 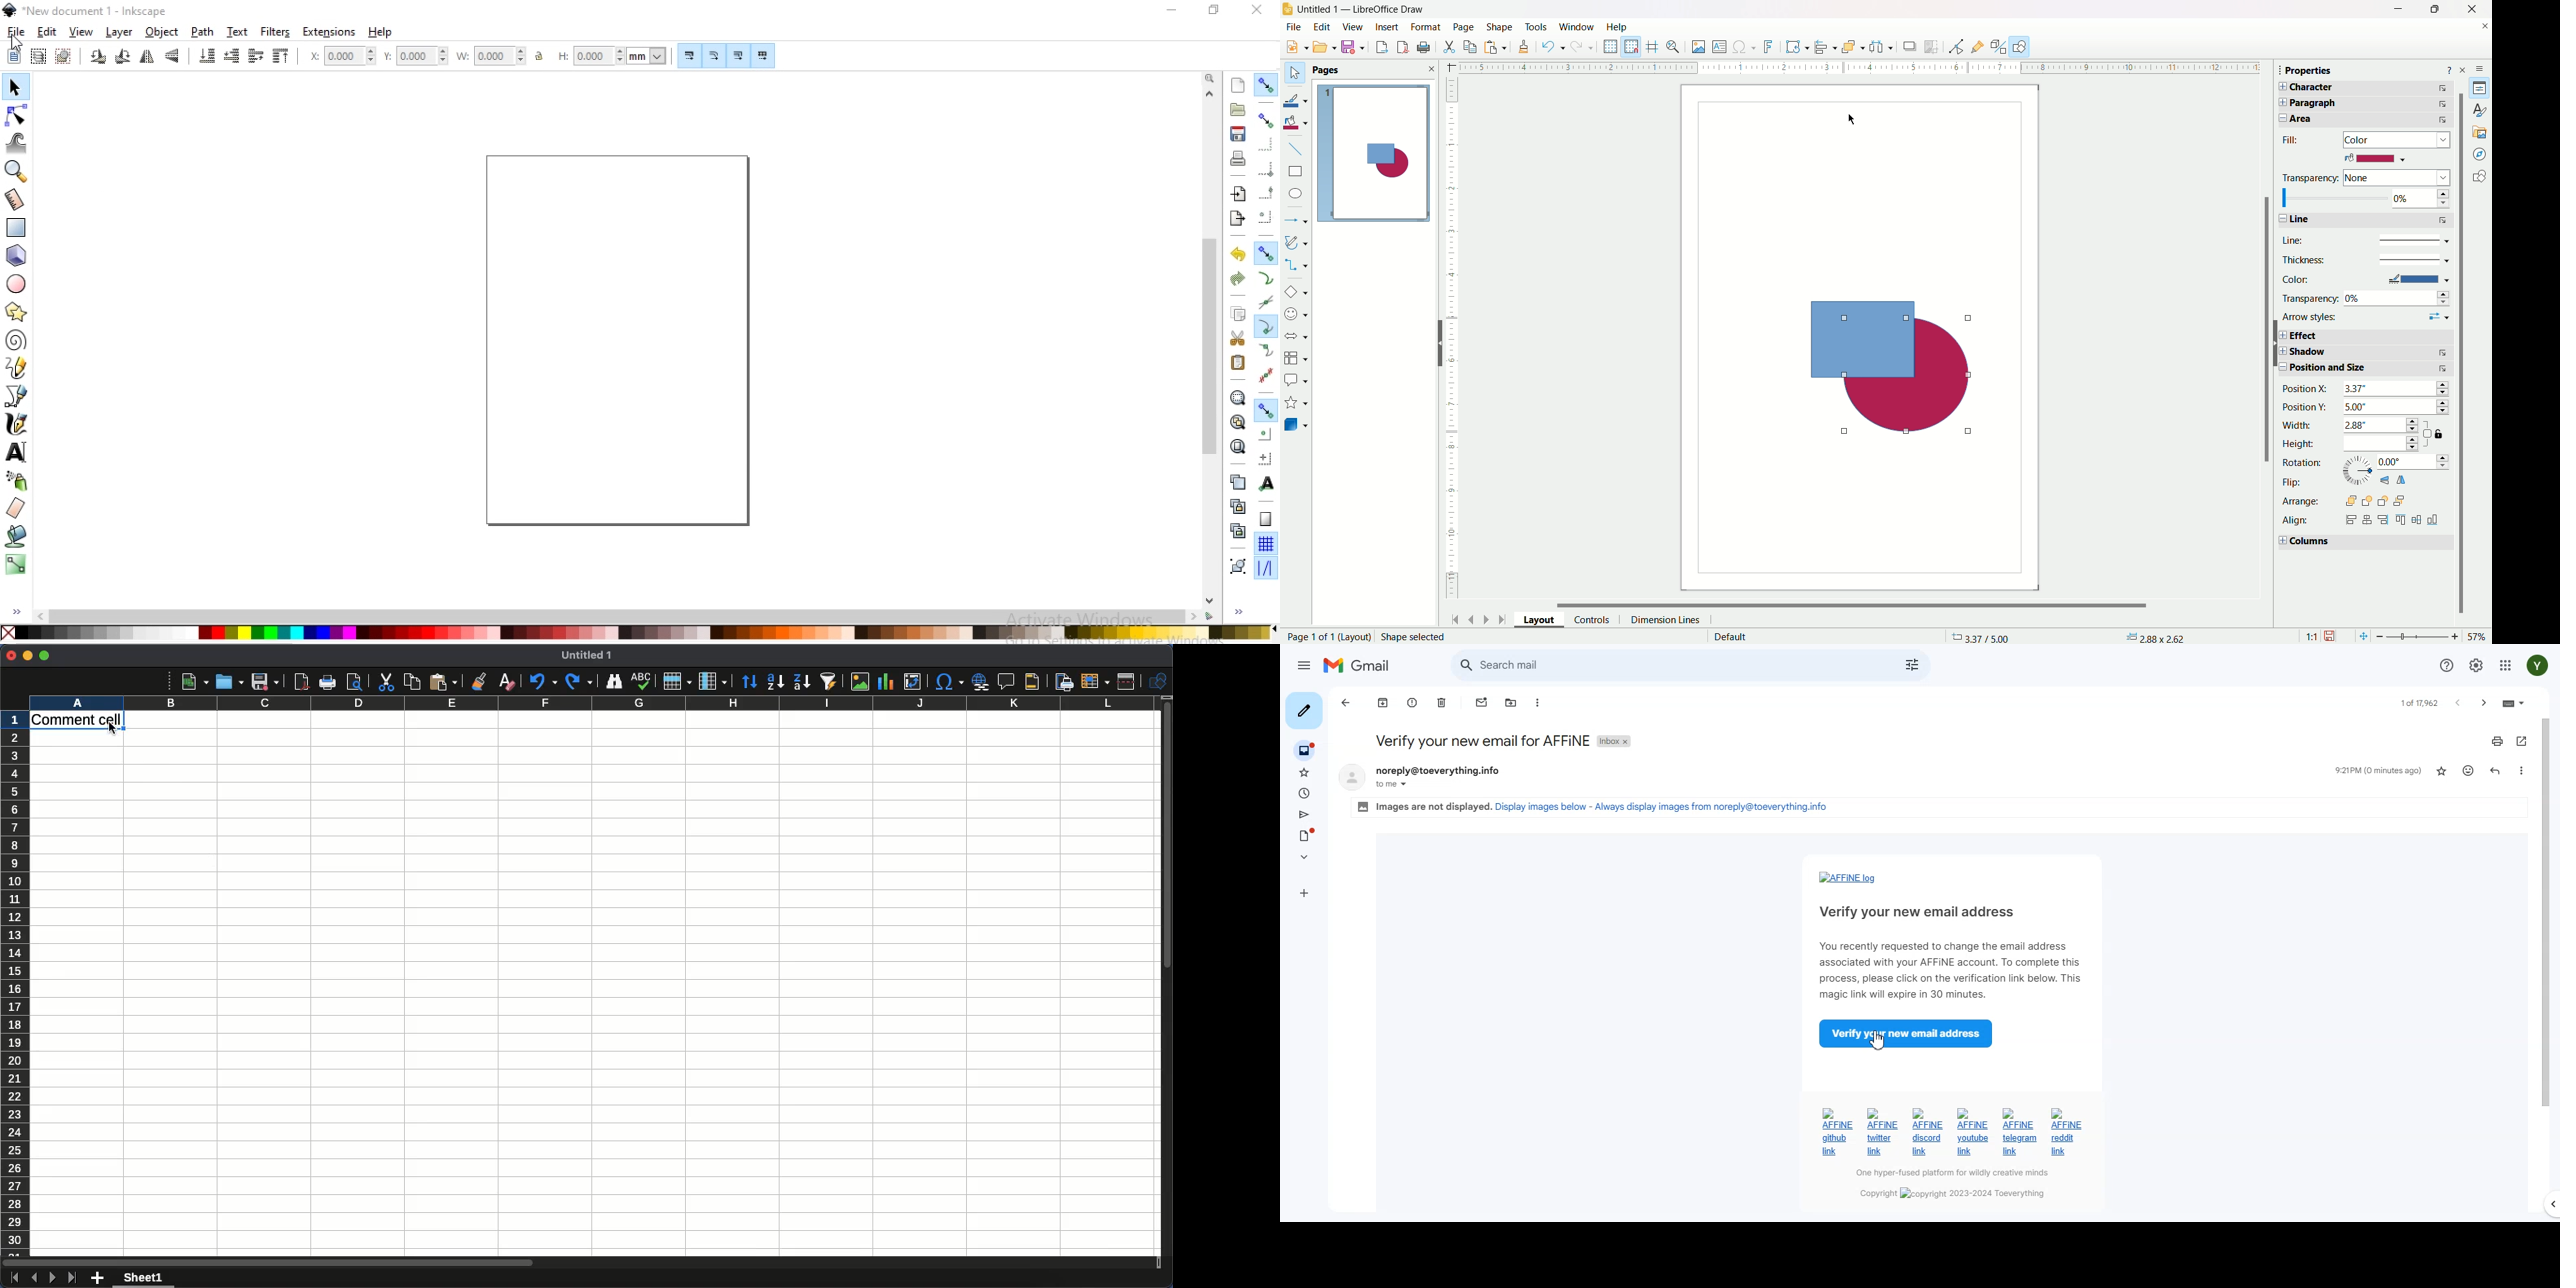 What do you see at coordinates (1296, 242) in the screenshot?
I see `curves and polygons` at bounding box center [1296, 242].